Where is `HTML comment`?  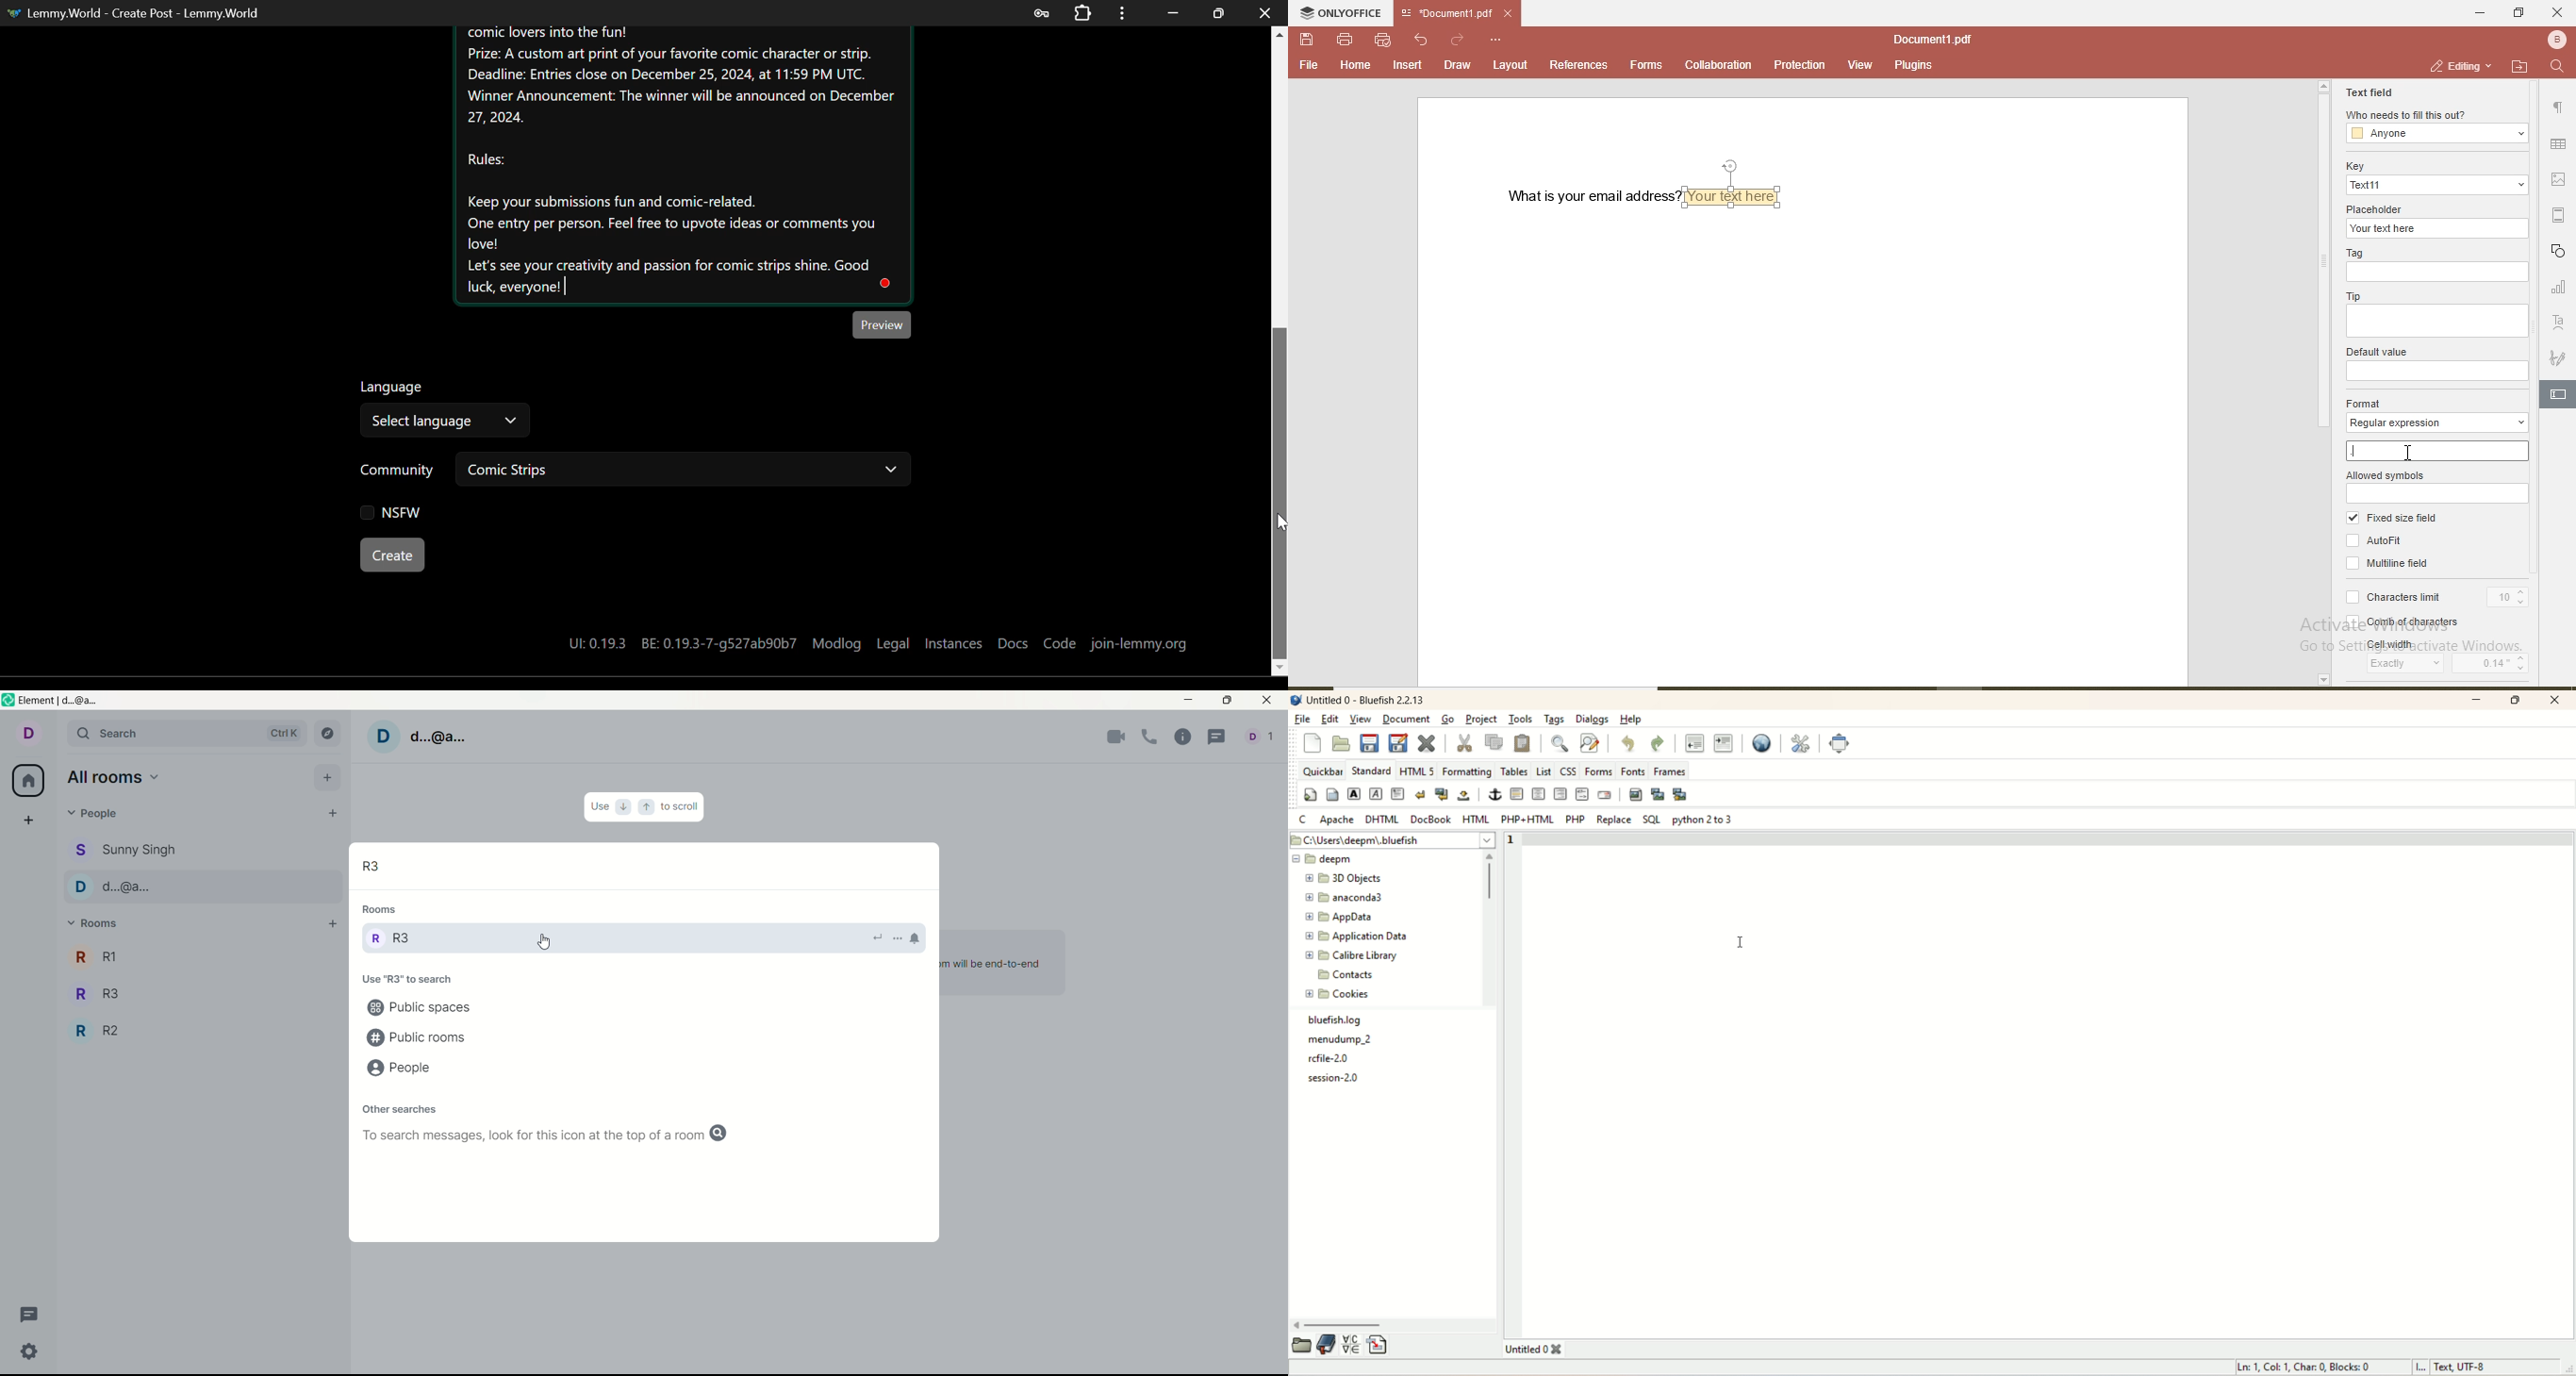
HTML comment is located at coordinates (1580, 794).